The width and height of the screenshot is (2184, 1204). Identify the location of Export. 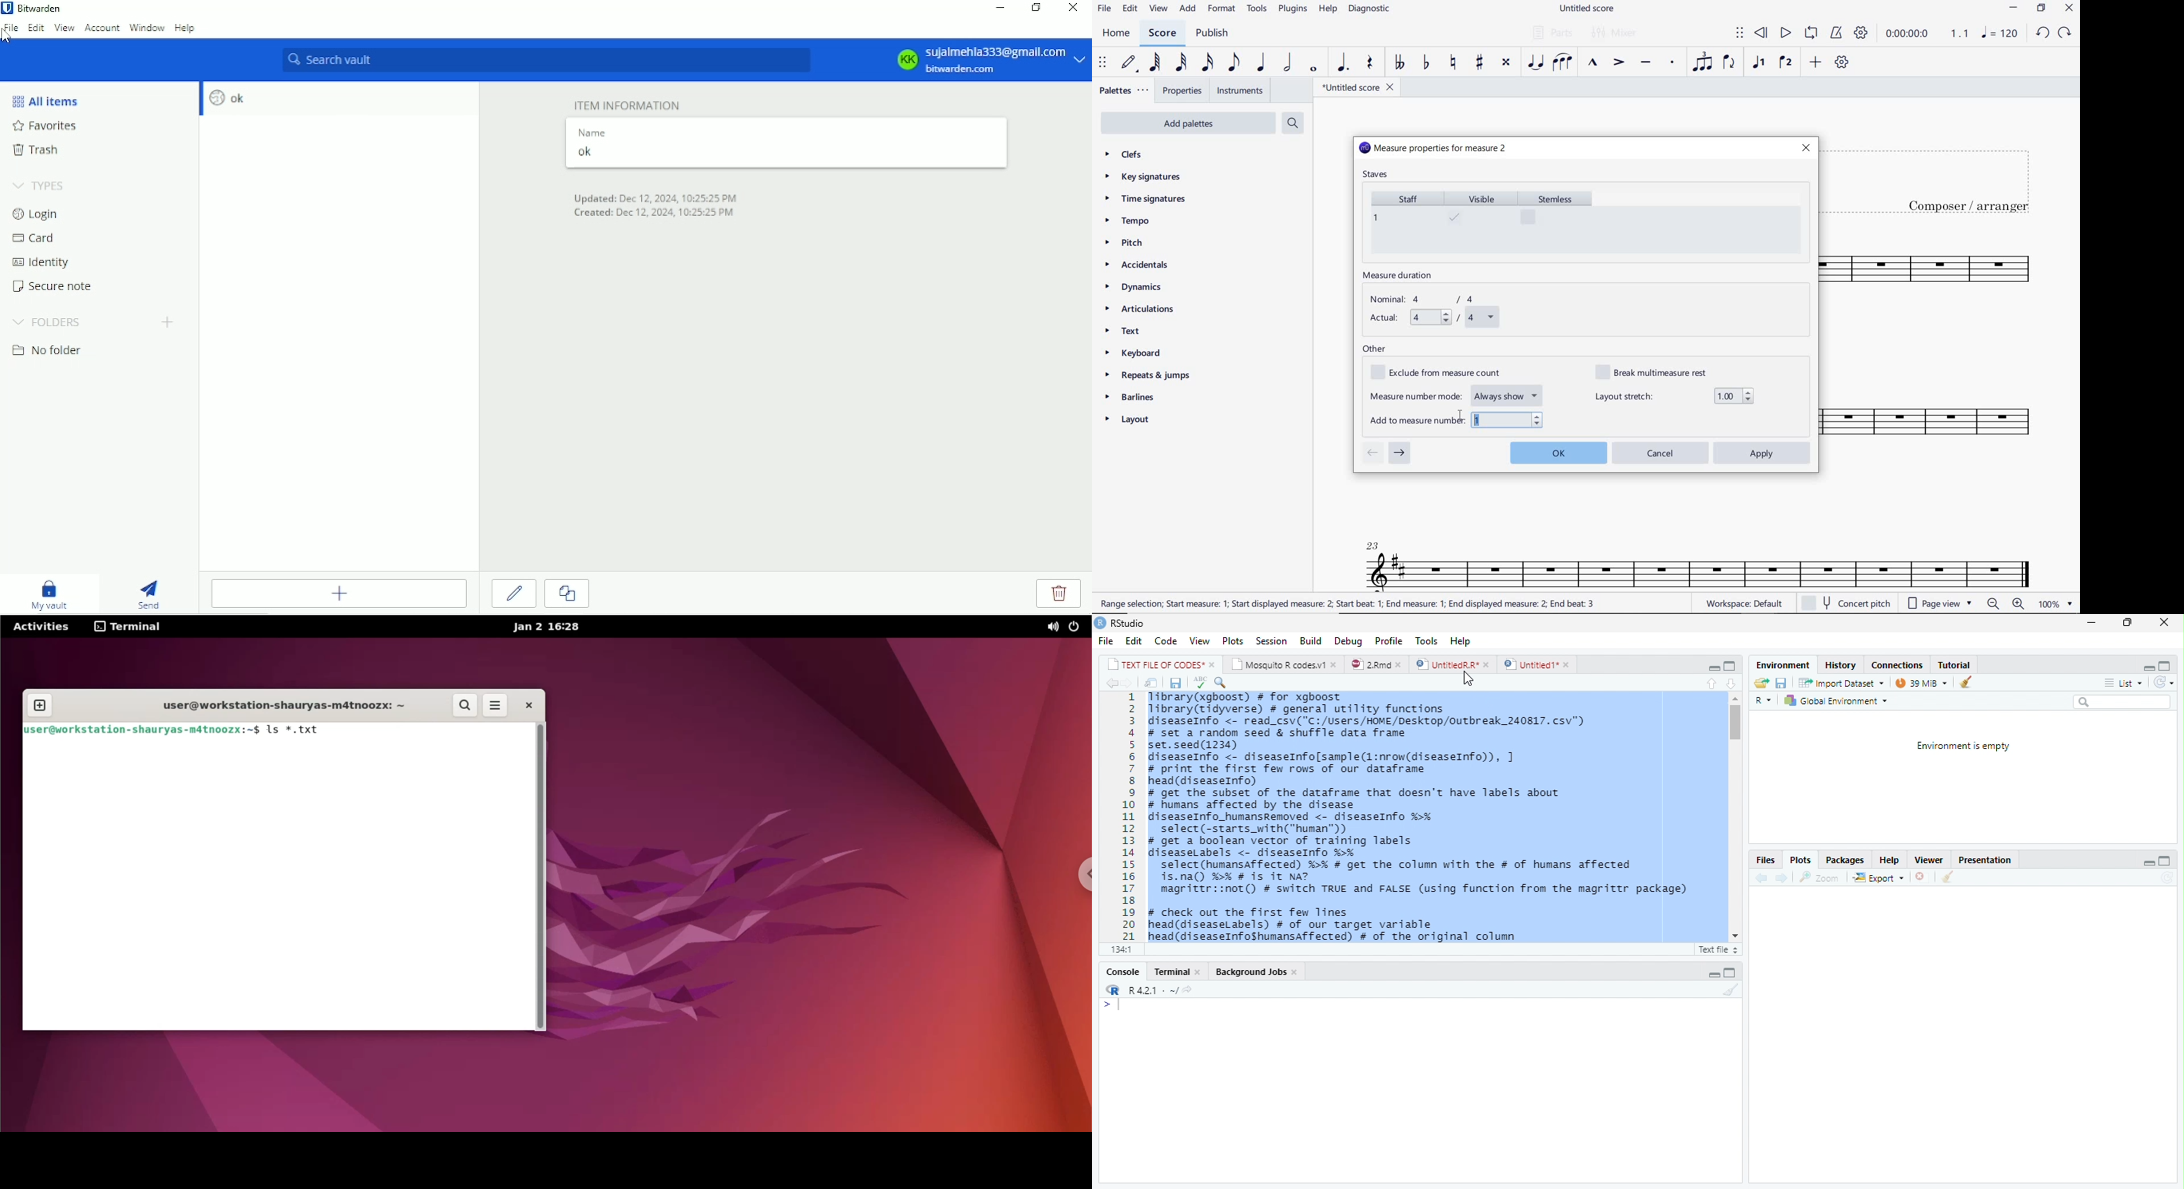
(1879, 878).